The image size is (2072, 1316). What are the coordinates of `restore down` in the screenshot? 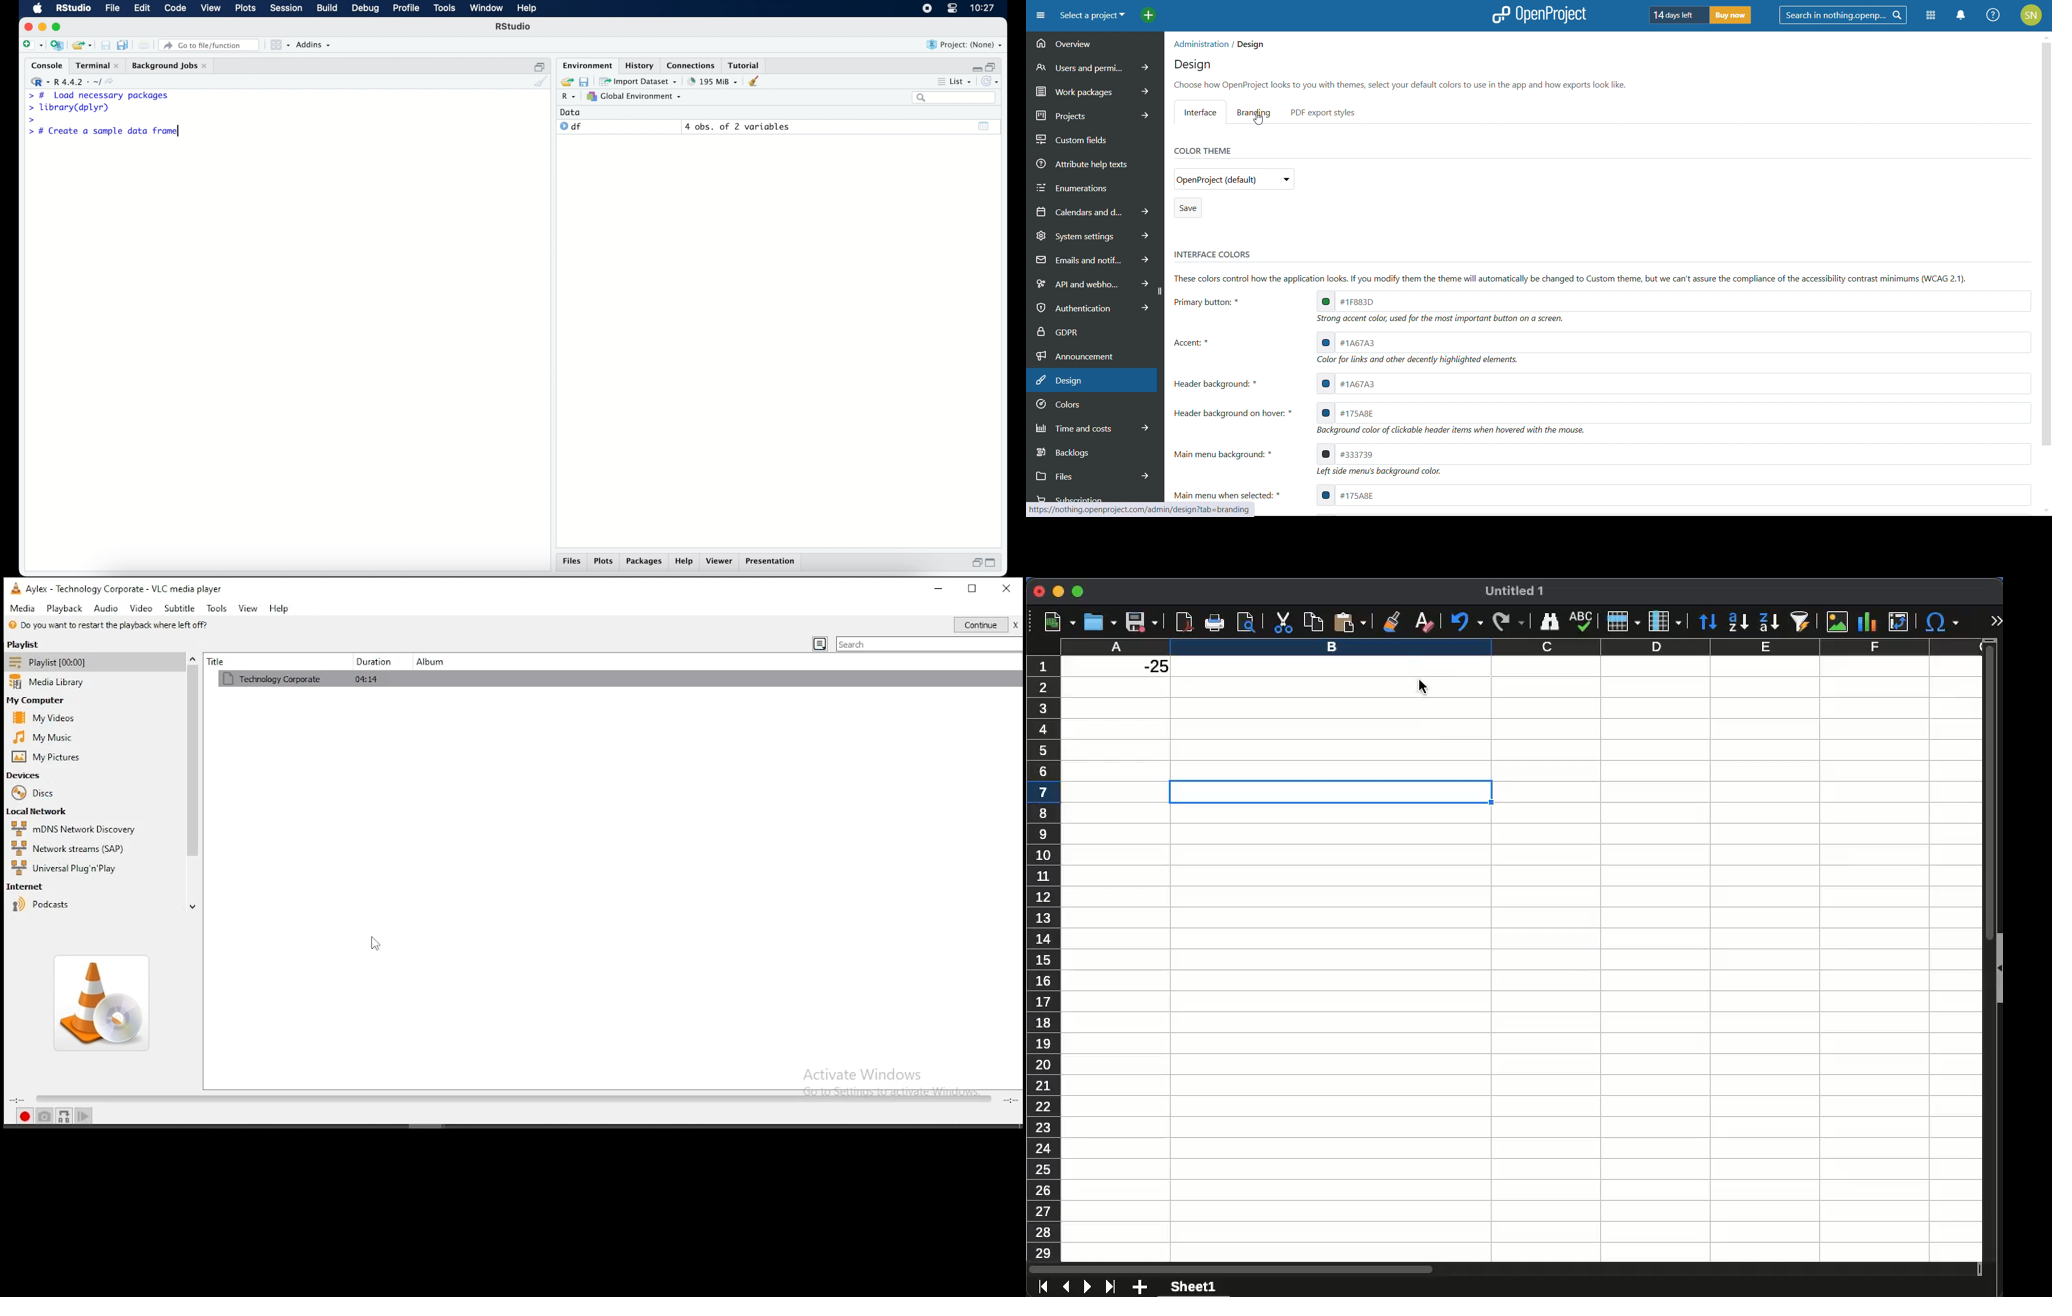 It's located at (993, 66).